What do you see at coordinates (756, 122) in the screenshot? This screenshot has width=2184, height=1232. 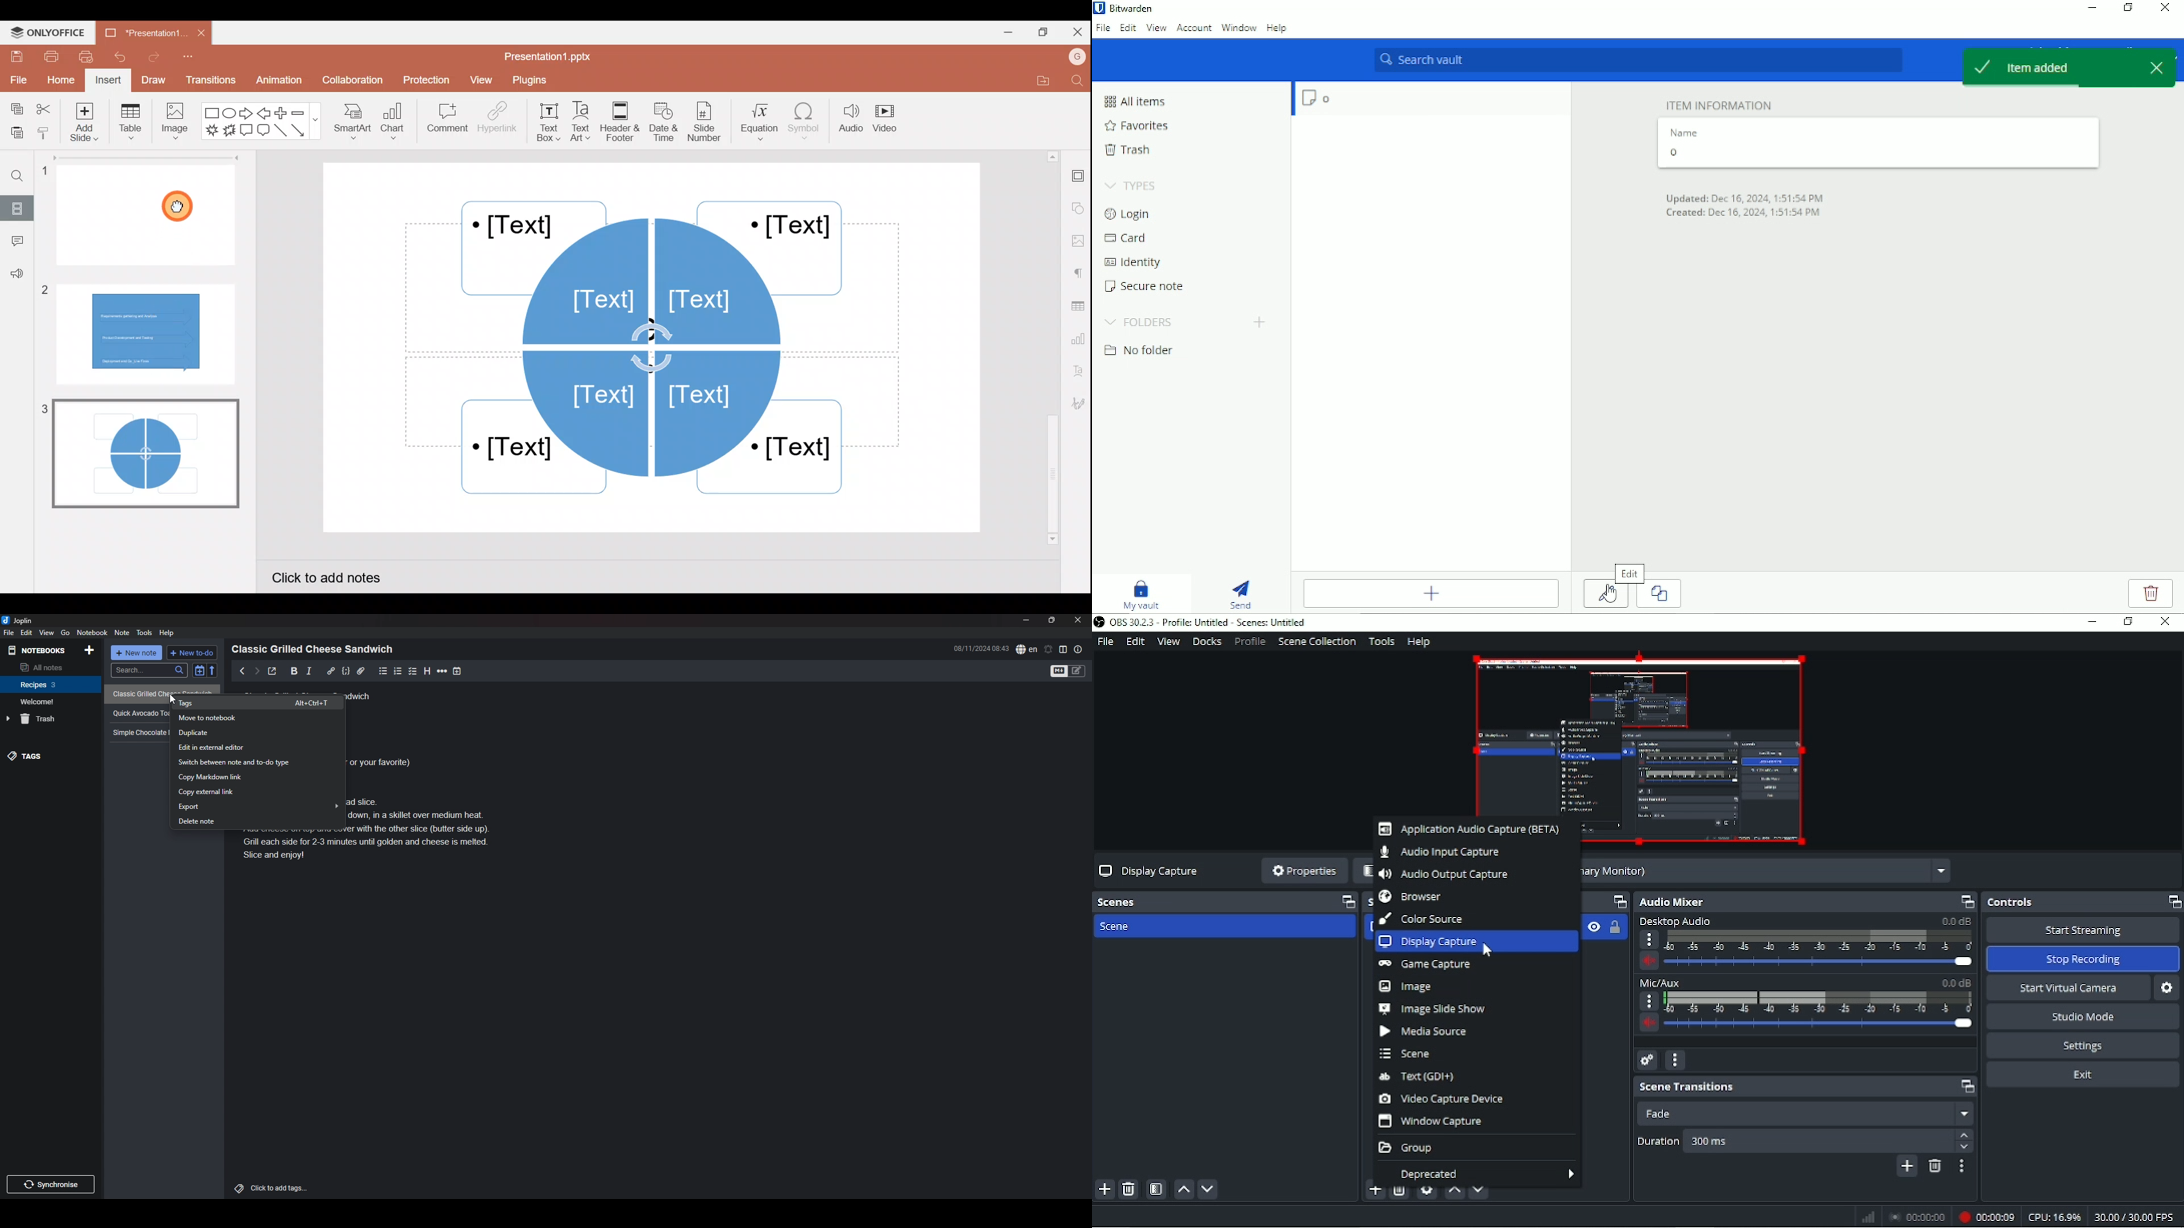 I see `Equation` at bounding box center [756, 122].